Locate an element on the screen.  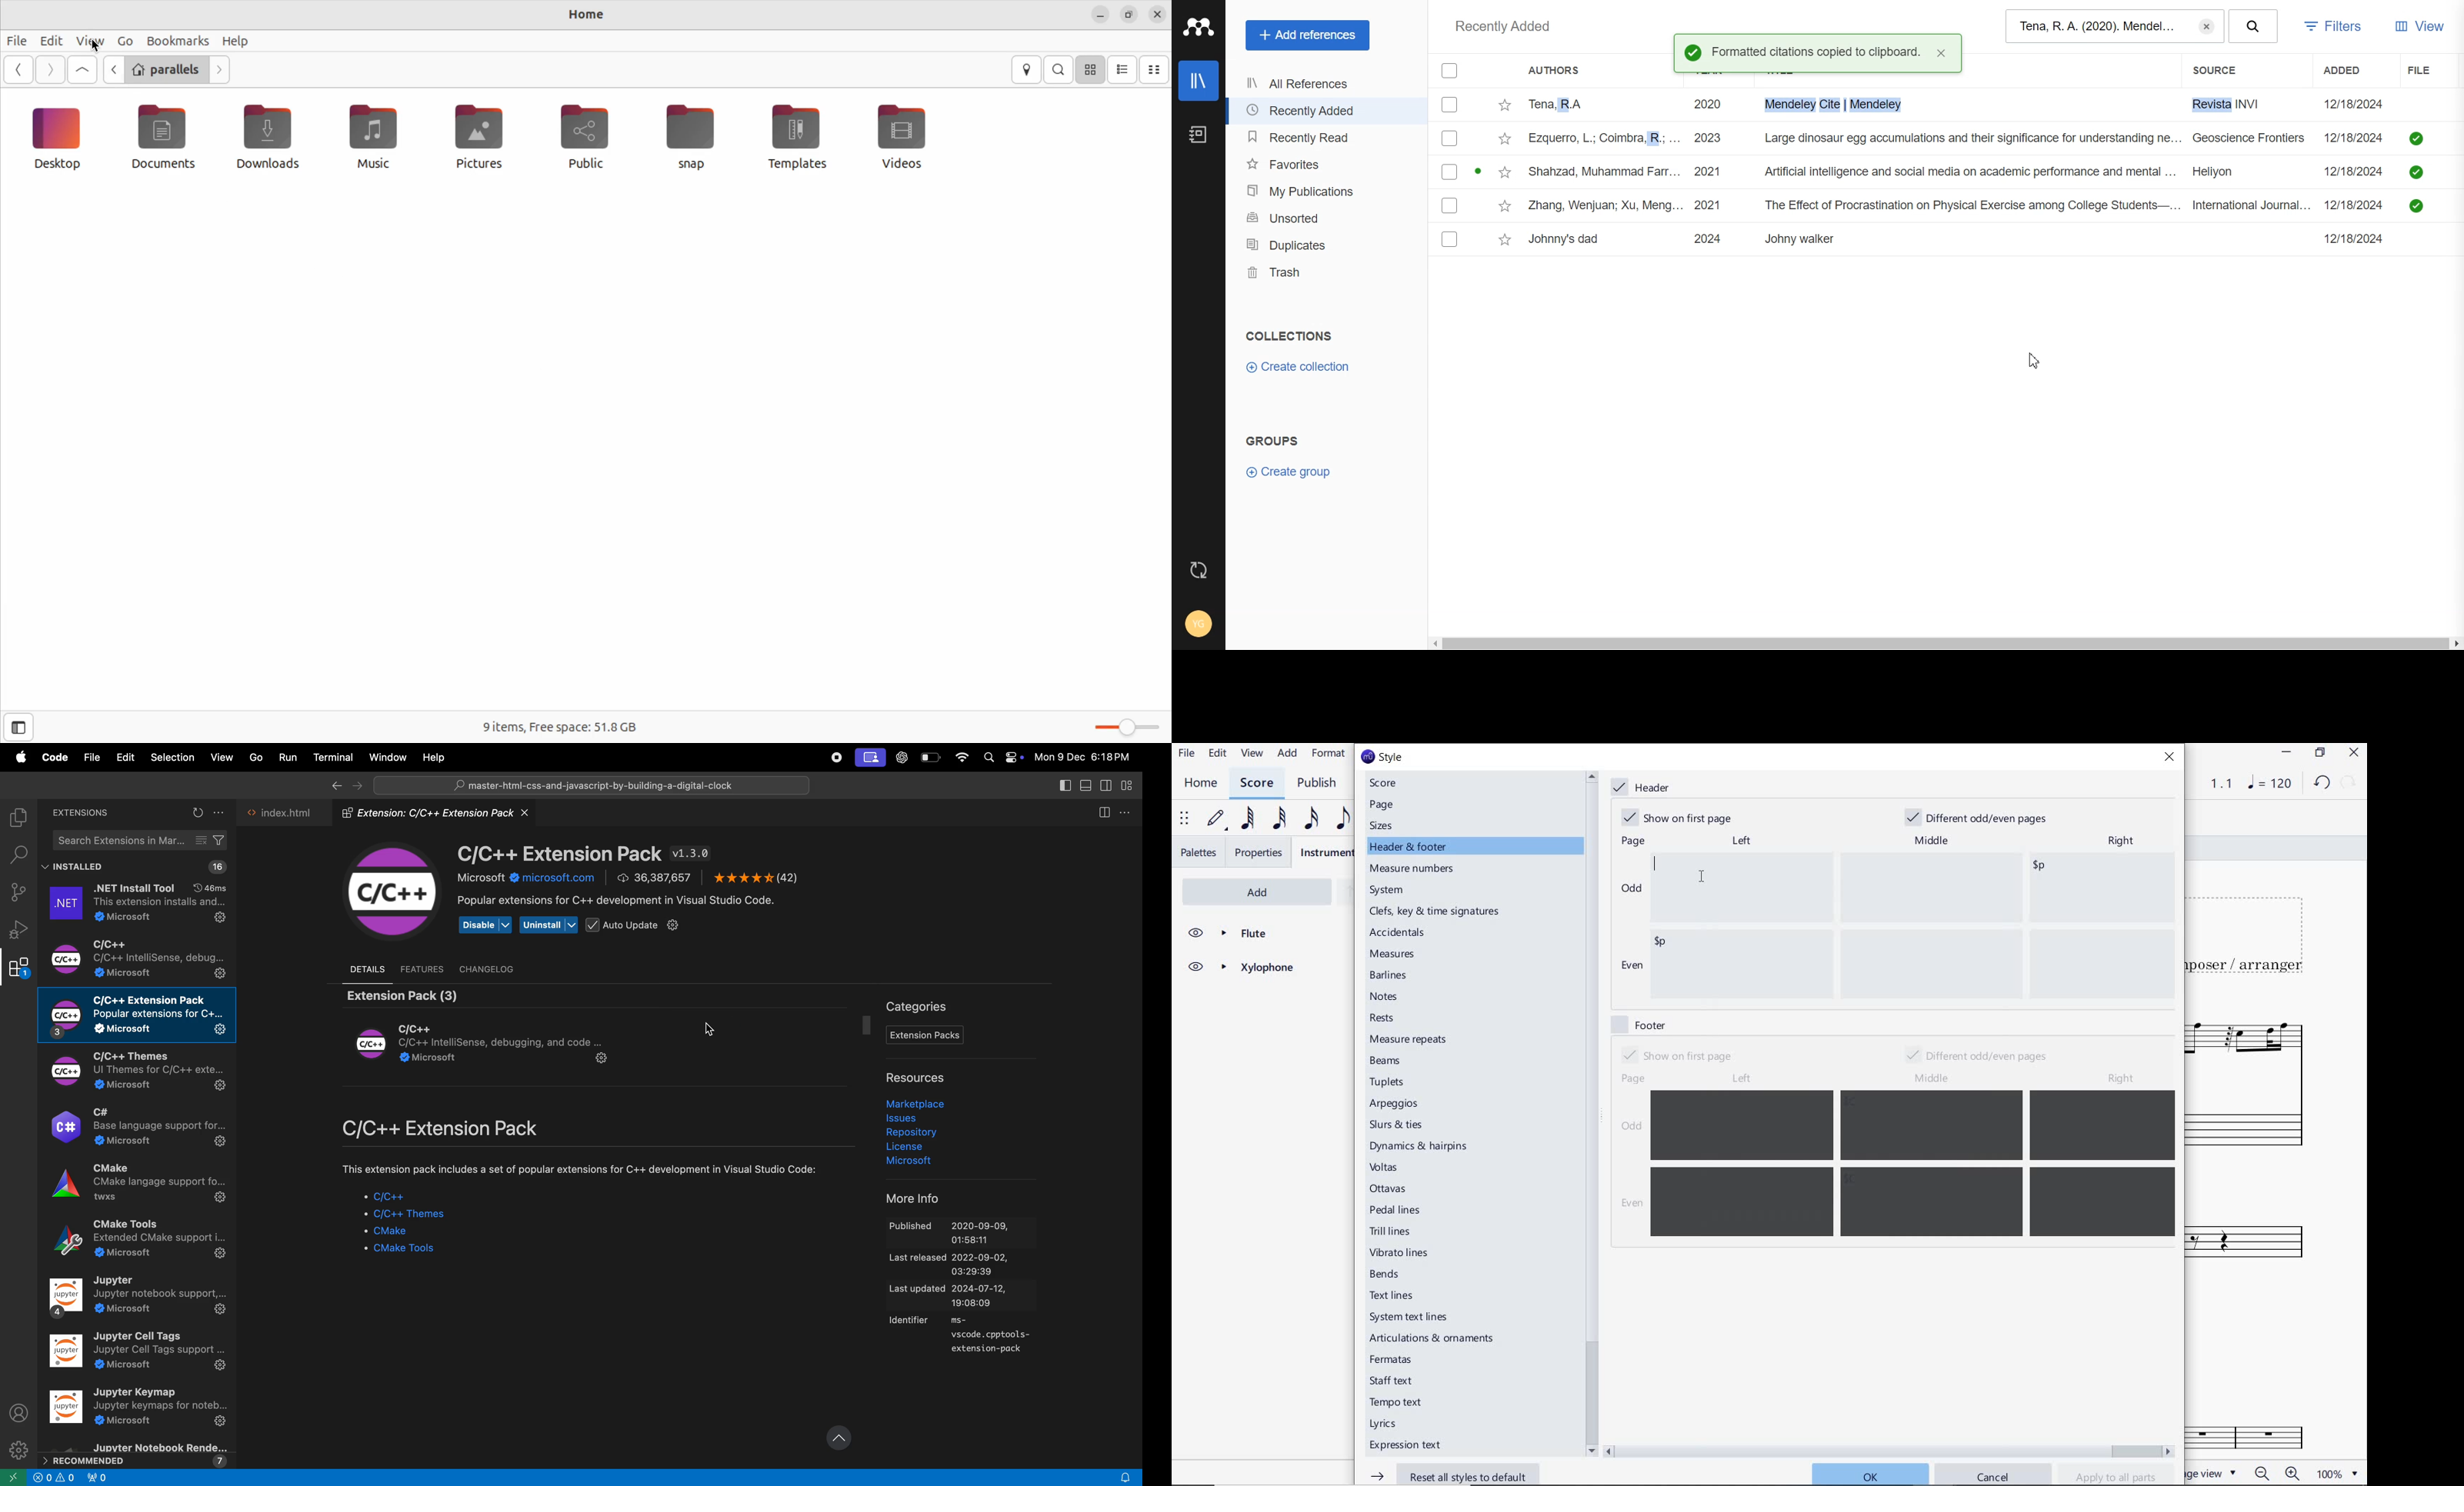
Checkbox is located at coordinates (1452, 138).